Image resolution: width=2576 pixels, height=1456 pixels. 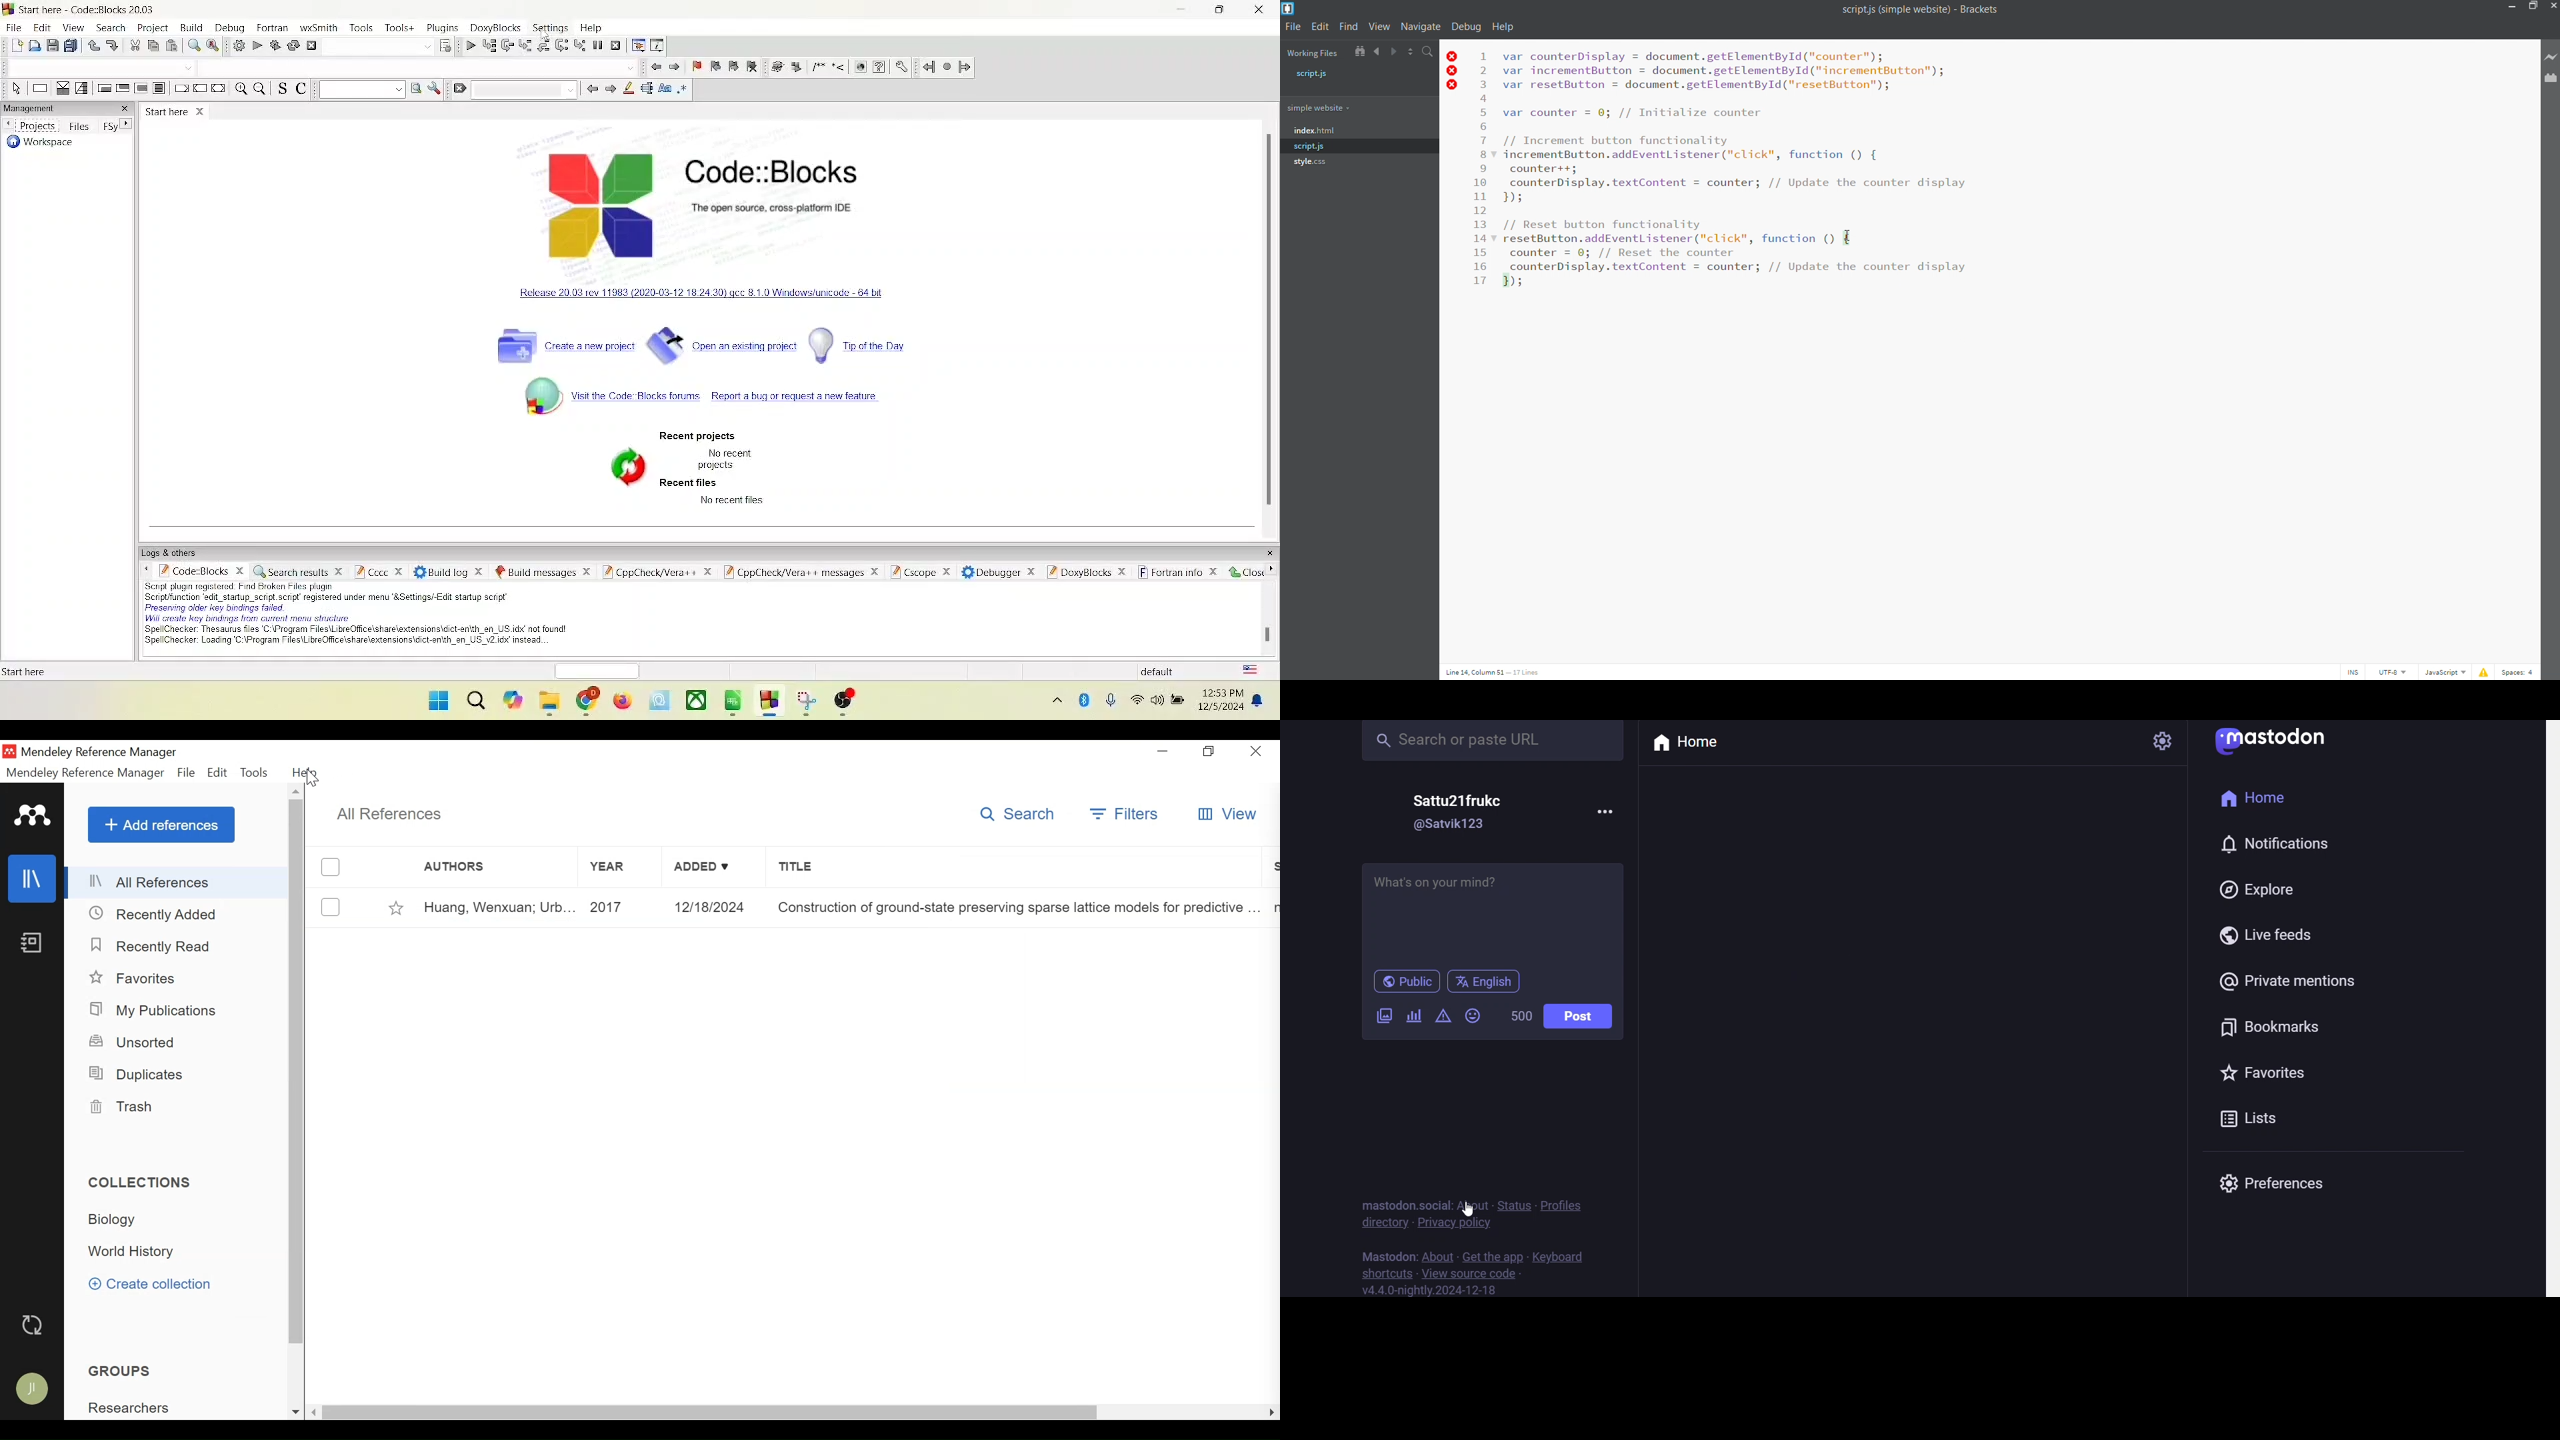 What do you see at coordinates (33, 1390) in the screenshot?
I see `Avatar` at bounding box center [33, 1390].